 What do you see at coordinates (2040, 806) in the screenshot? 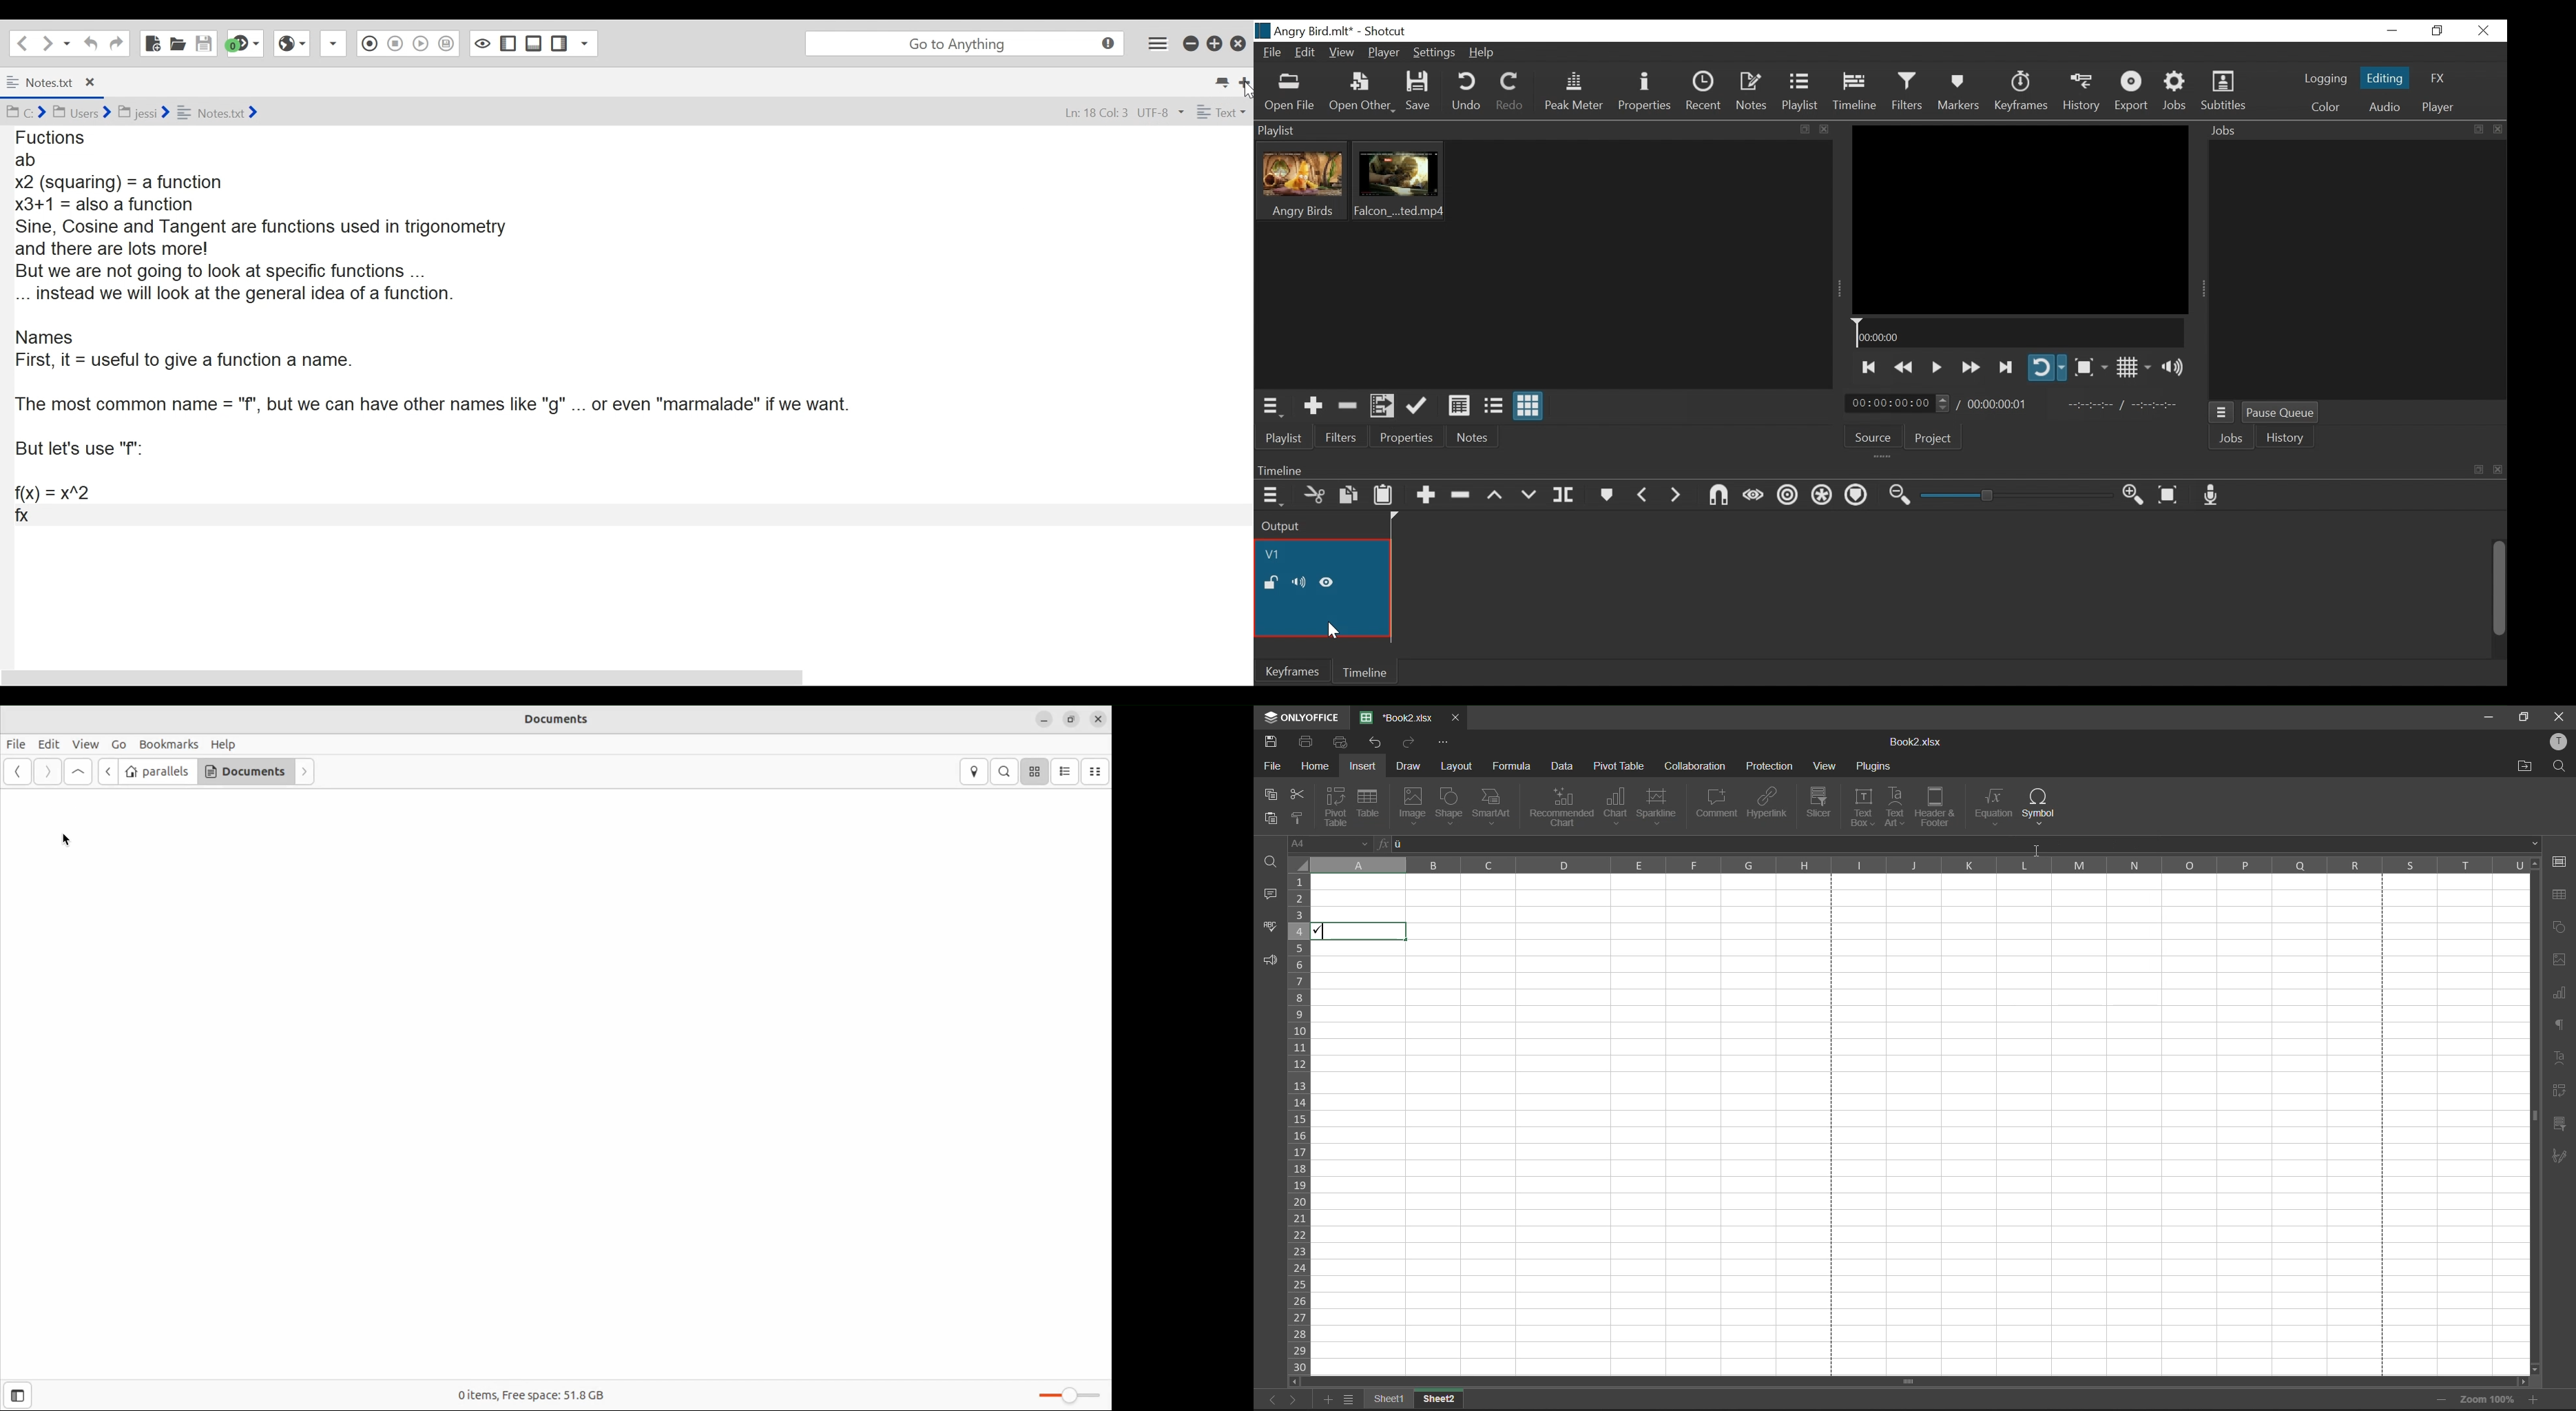
I see `symbol` at bounding box center [2040, 806].